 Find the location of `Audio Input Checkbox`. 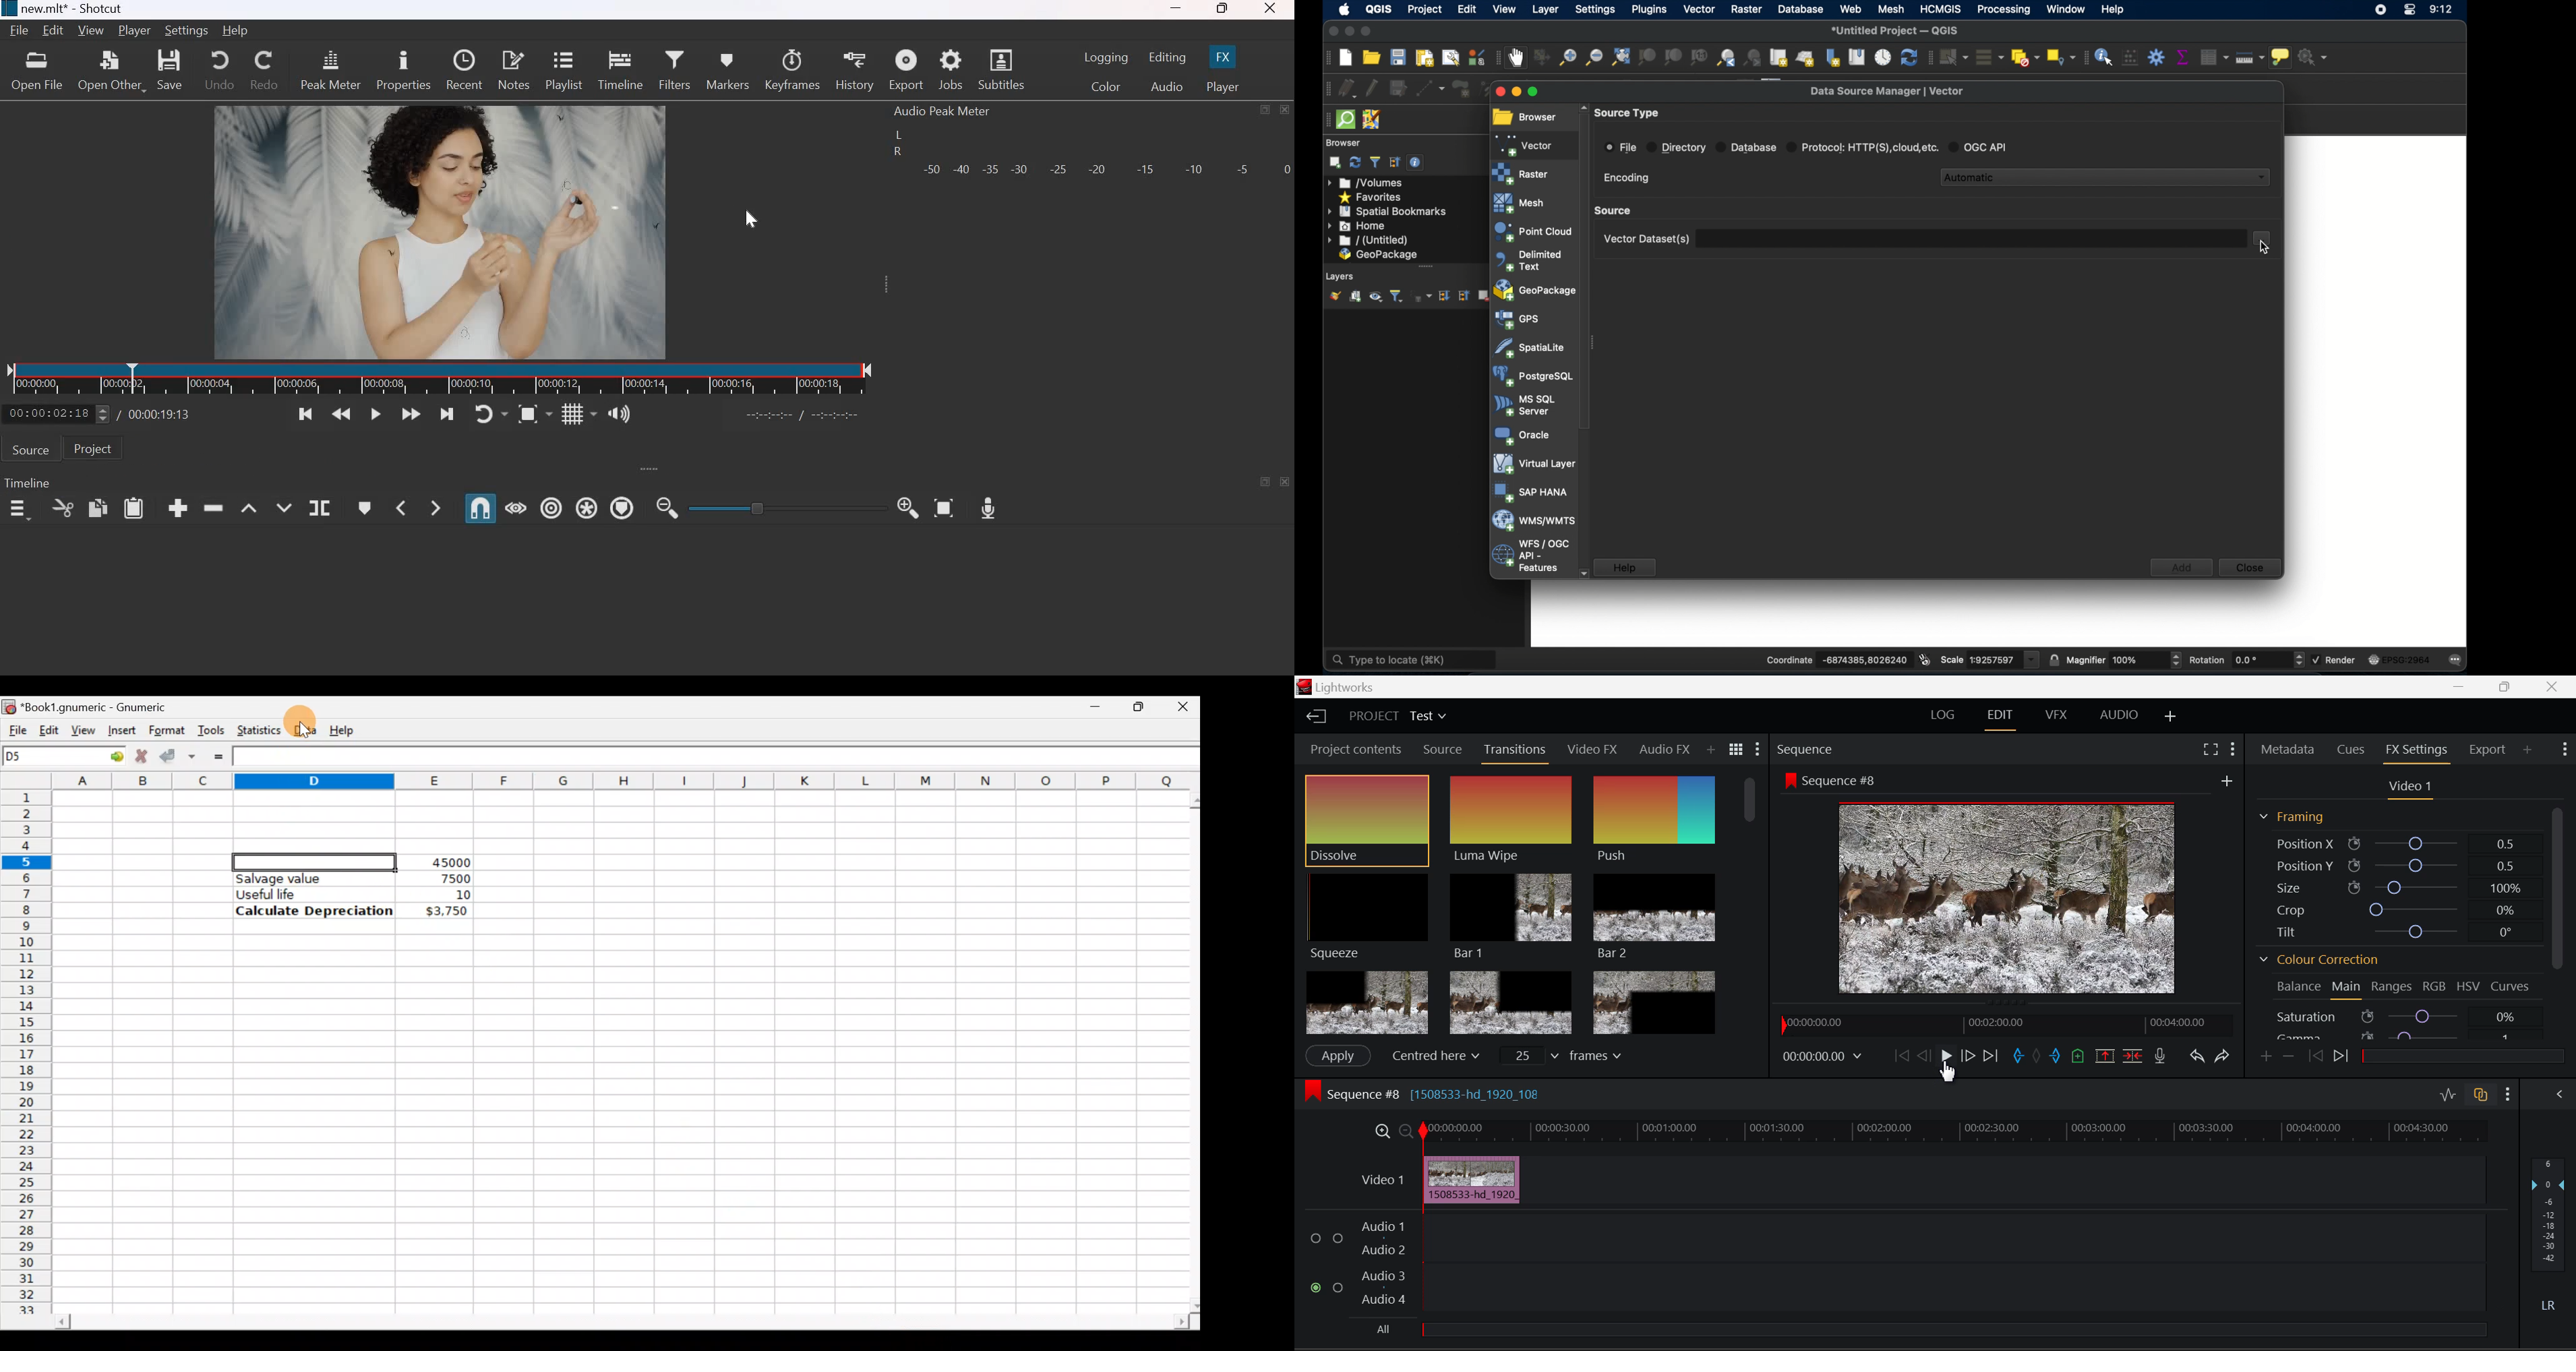

Audio Input Checkbox is located at coordinates (1317, 1238).